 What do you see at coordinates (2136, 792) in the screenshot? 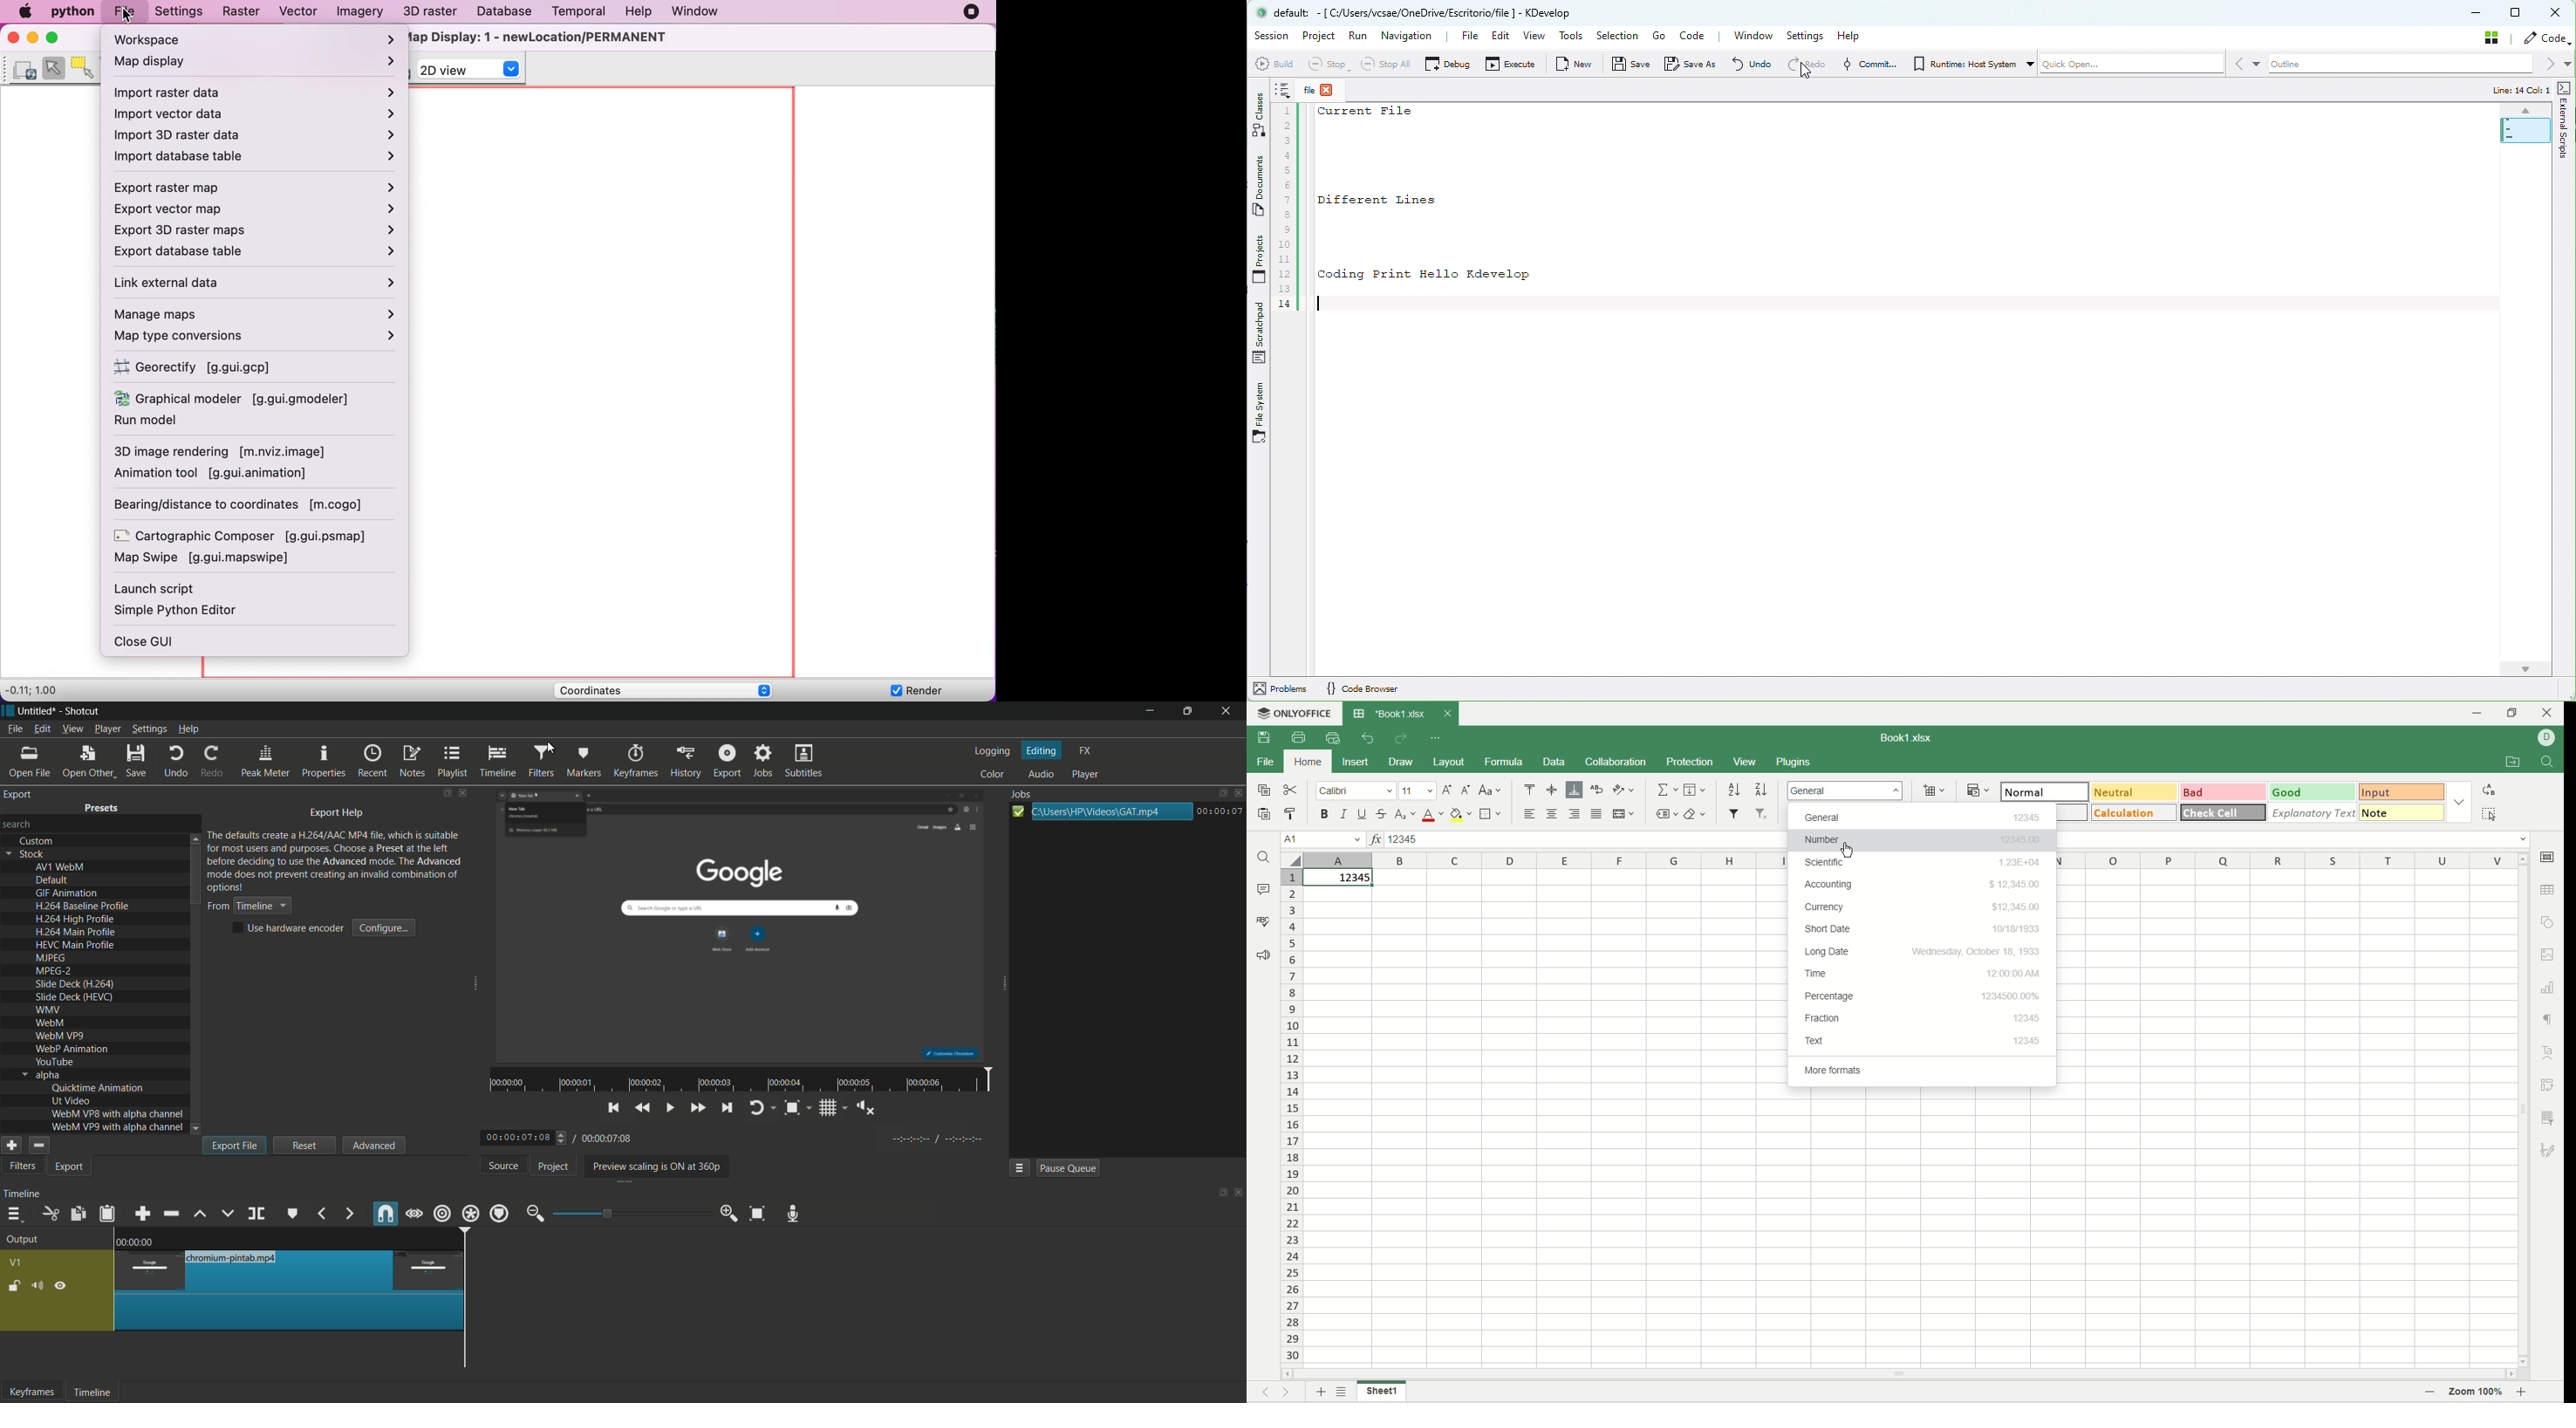
I see `neutral` at bounding box center [2136, 792].